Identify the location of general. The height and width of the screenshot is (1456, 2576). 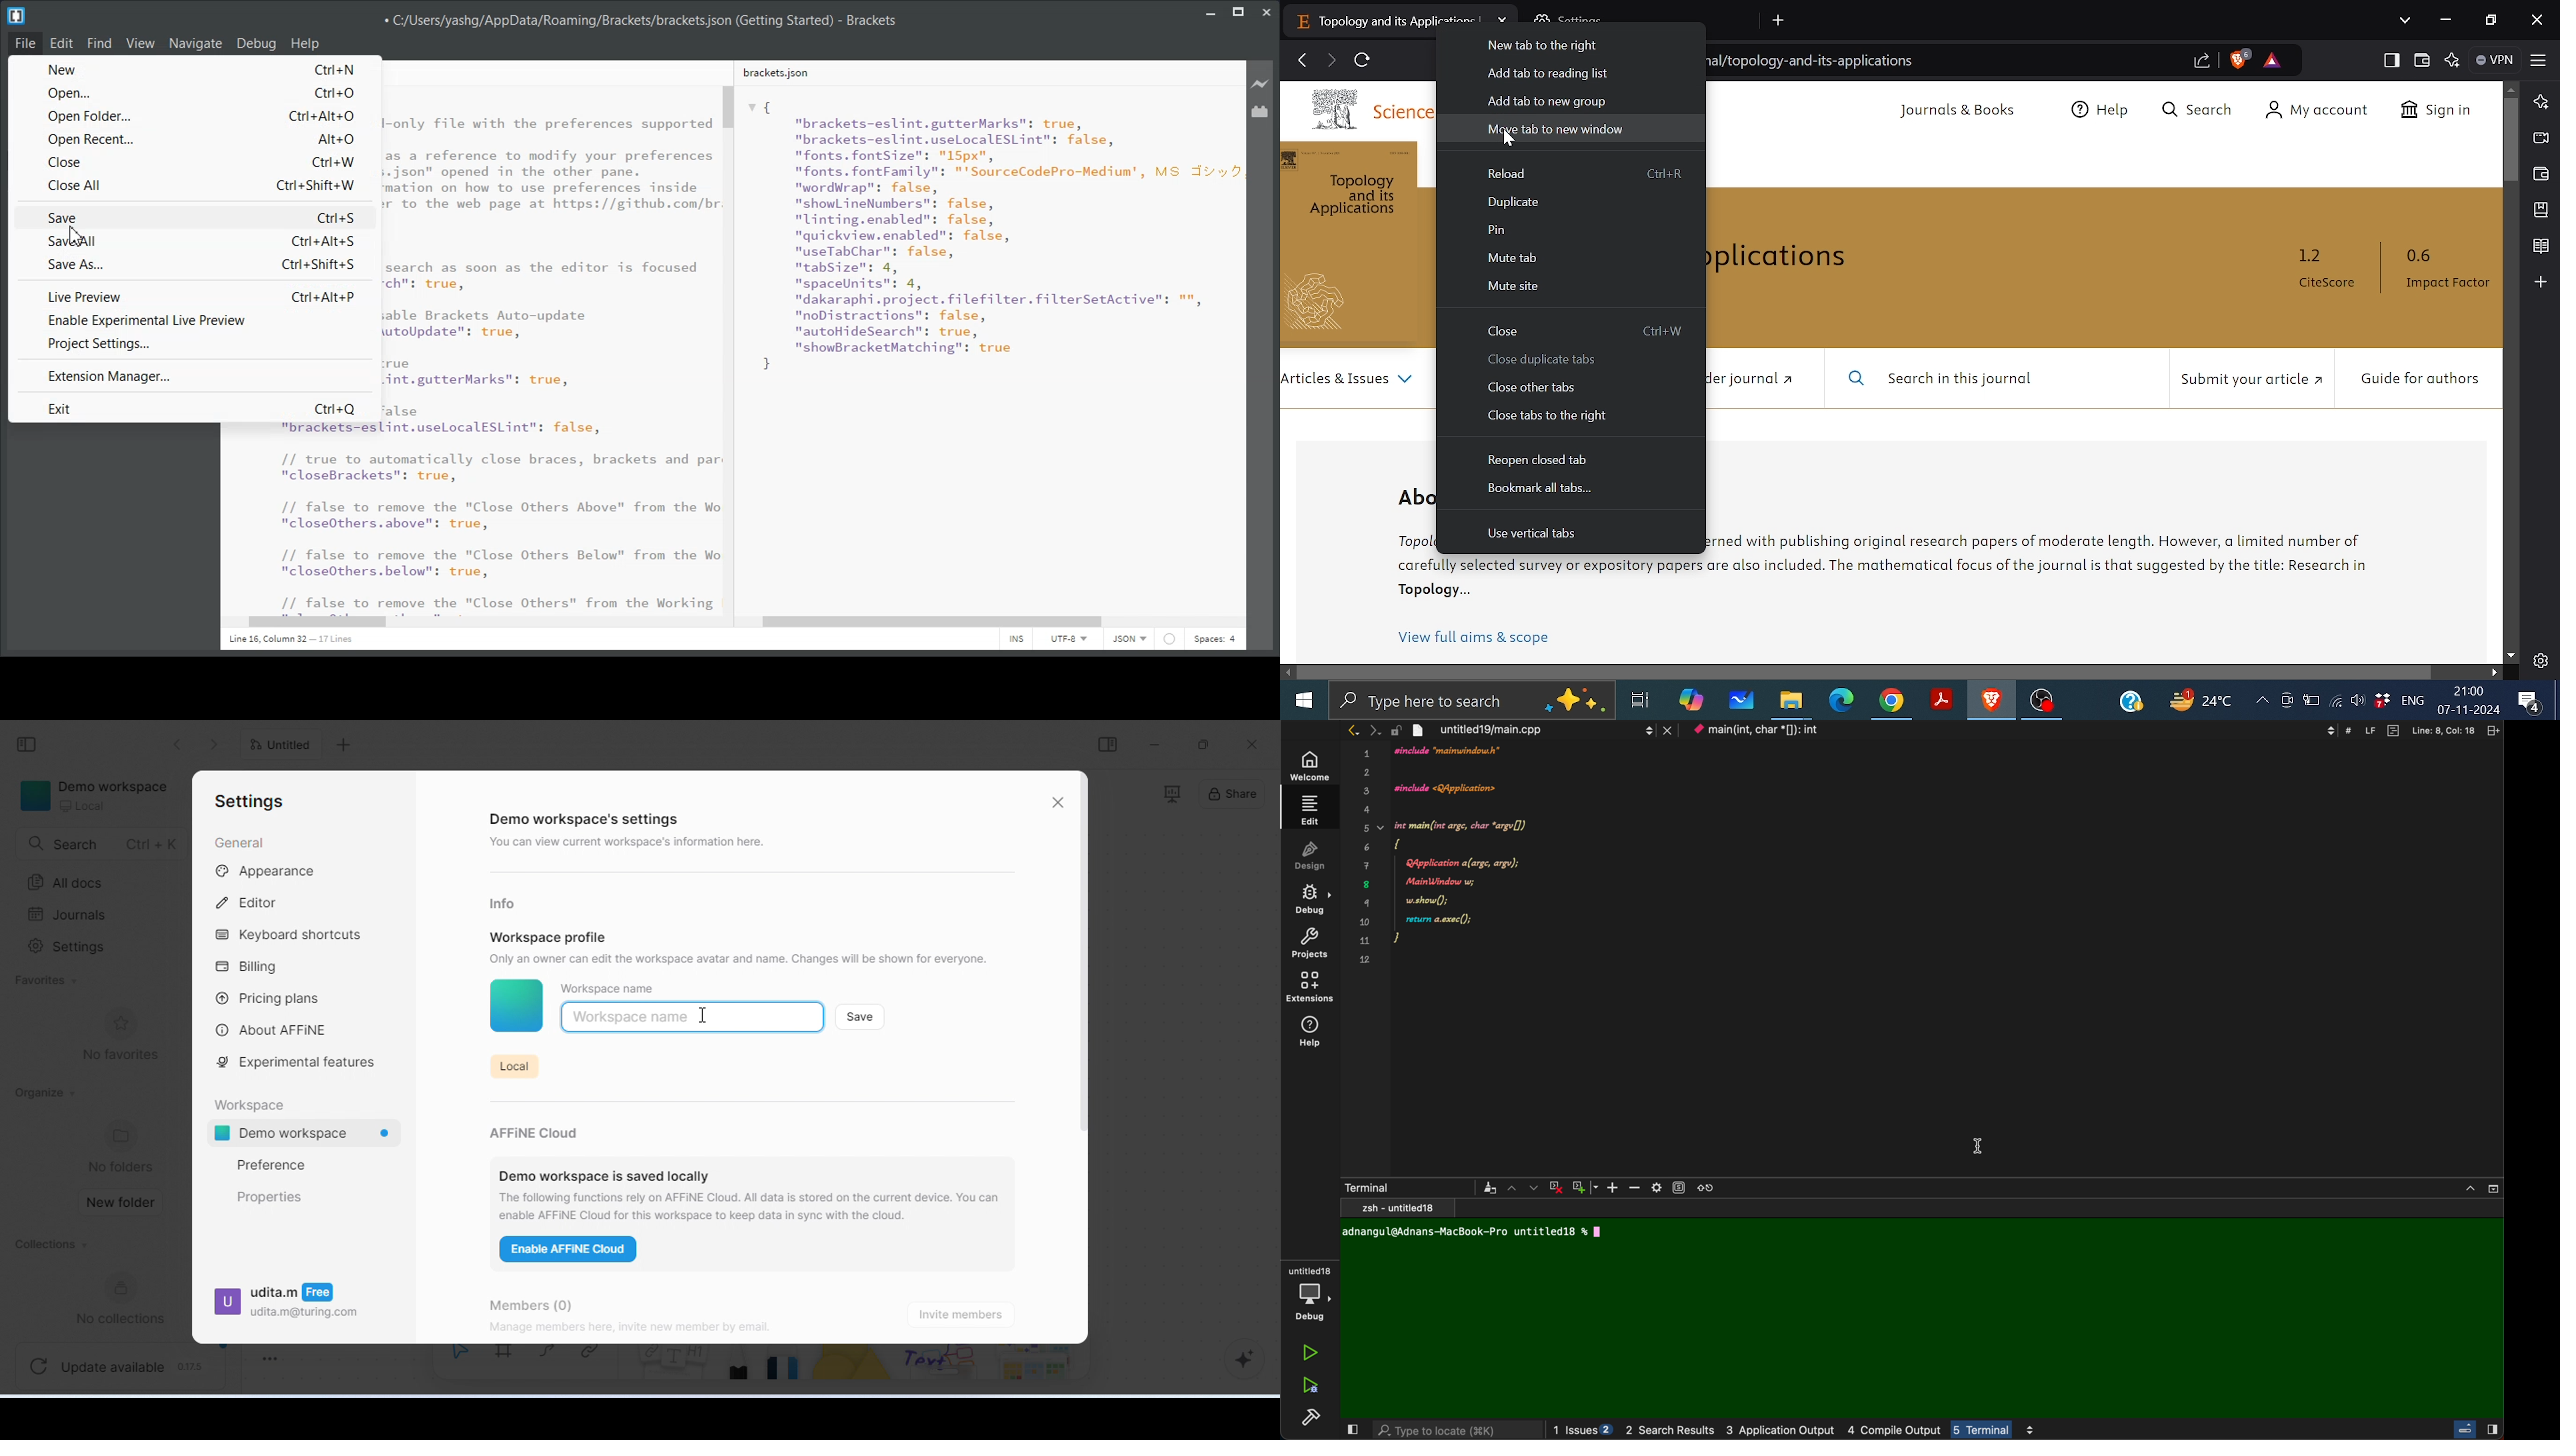
(239, 844).